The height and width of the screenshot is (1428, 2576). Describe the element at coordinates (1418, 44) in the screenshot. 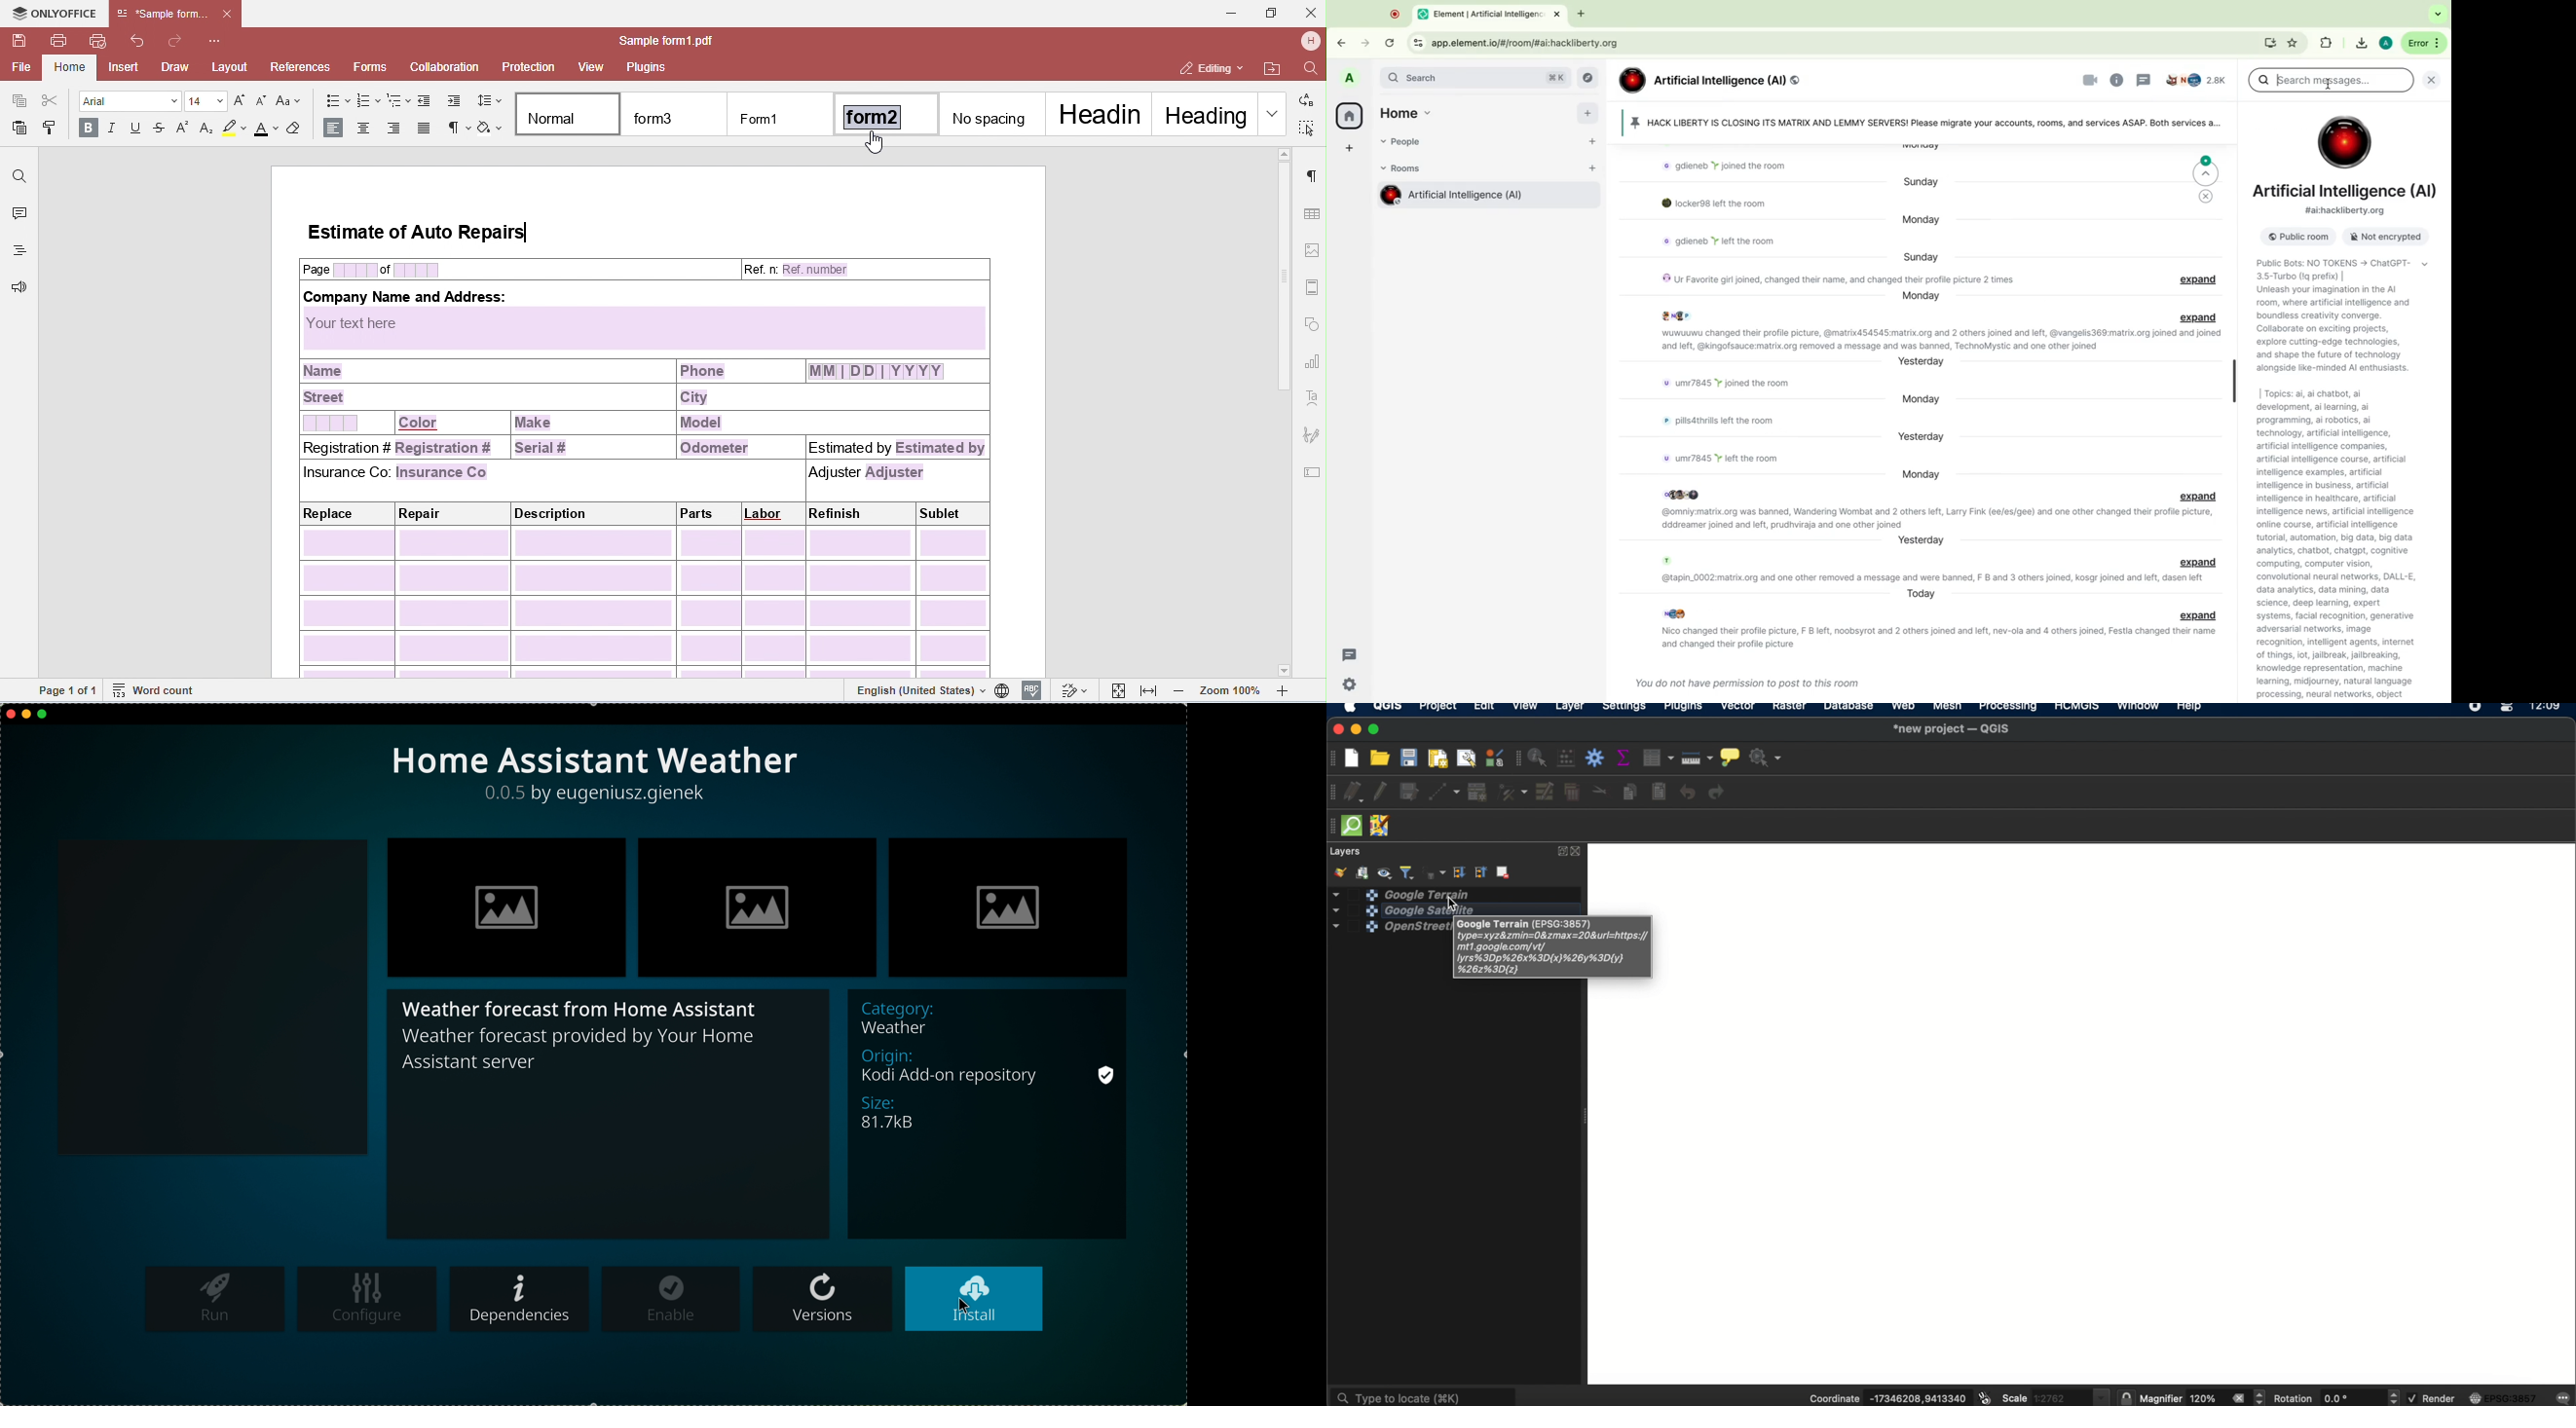

I see `view site information` at that location.